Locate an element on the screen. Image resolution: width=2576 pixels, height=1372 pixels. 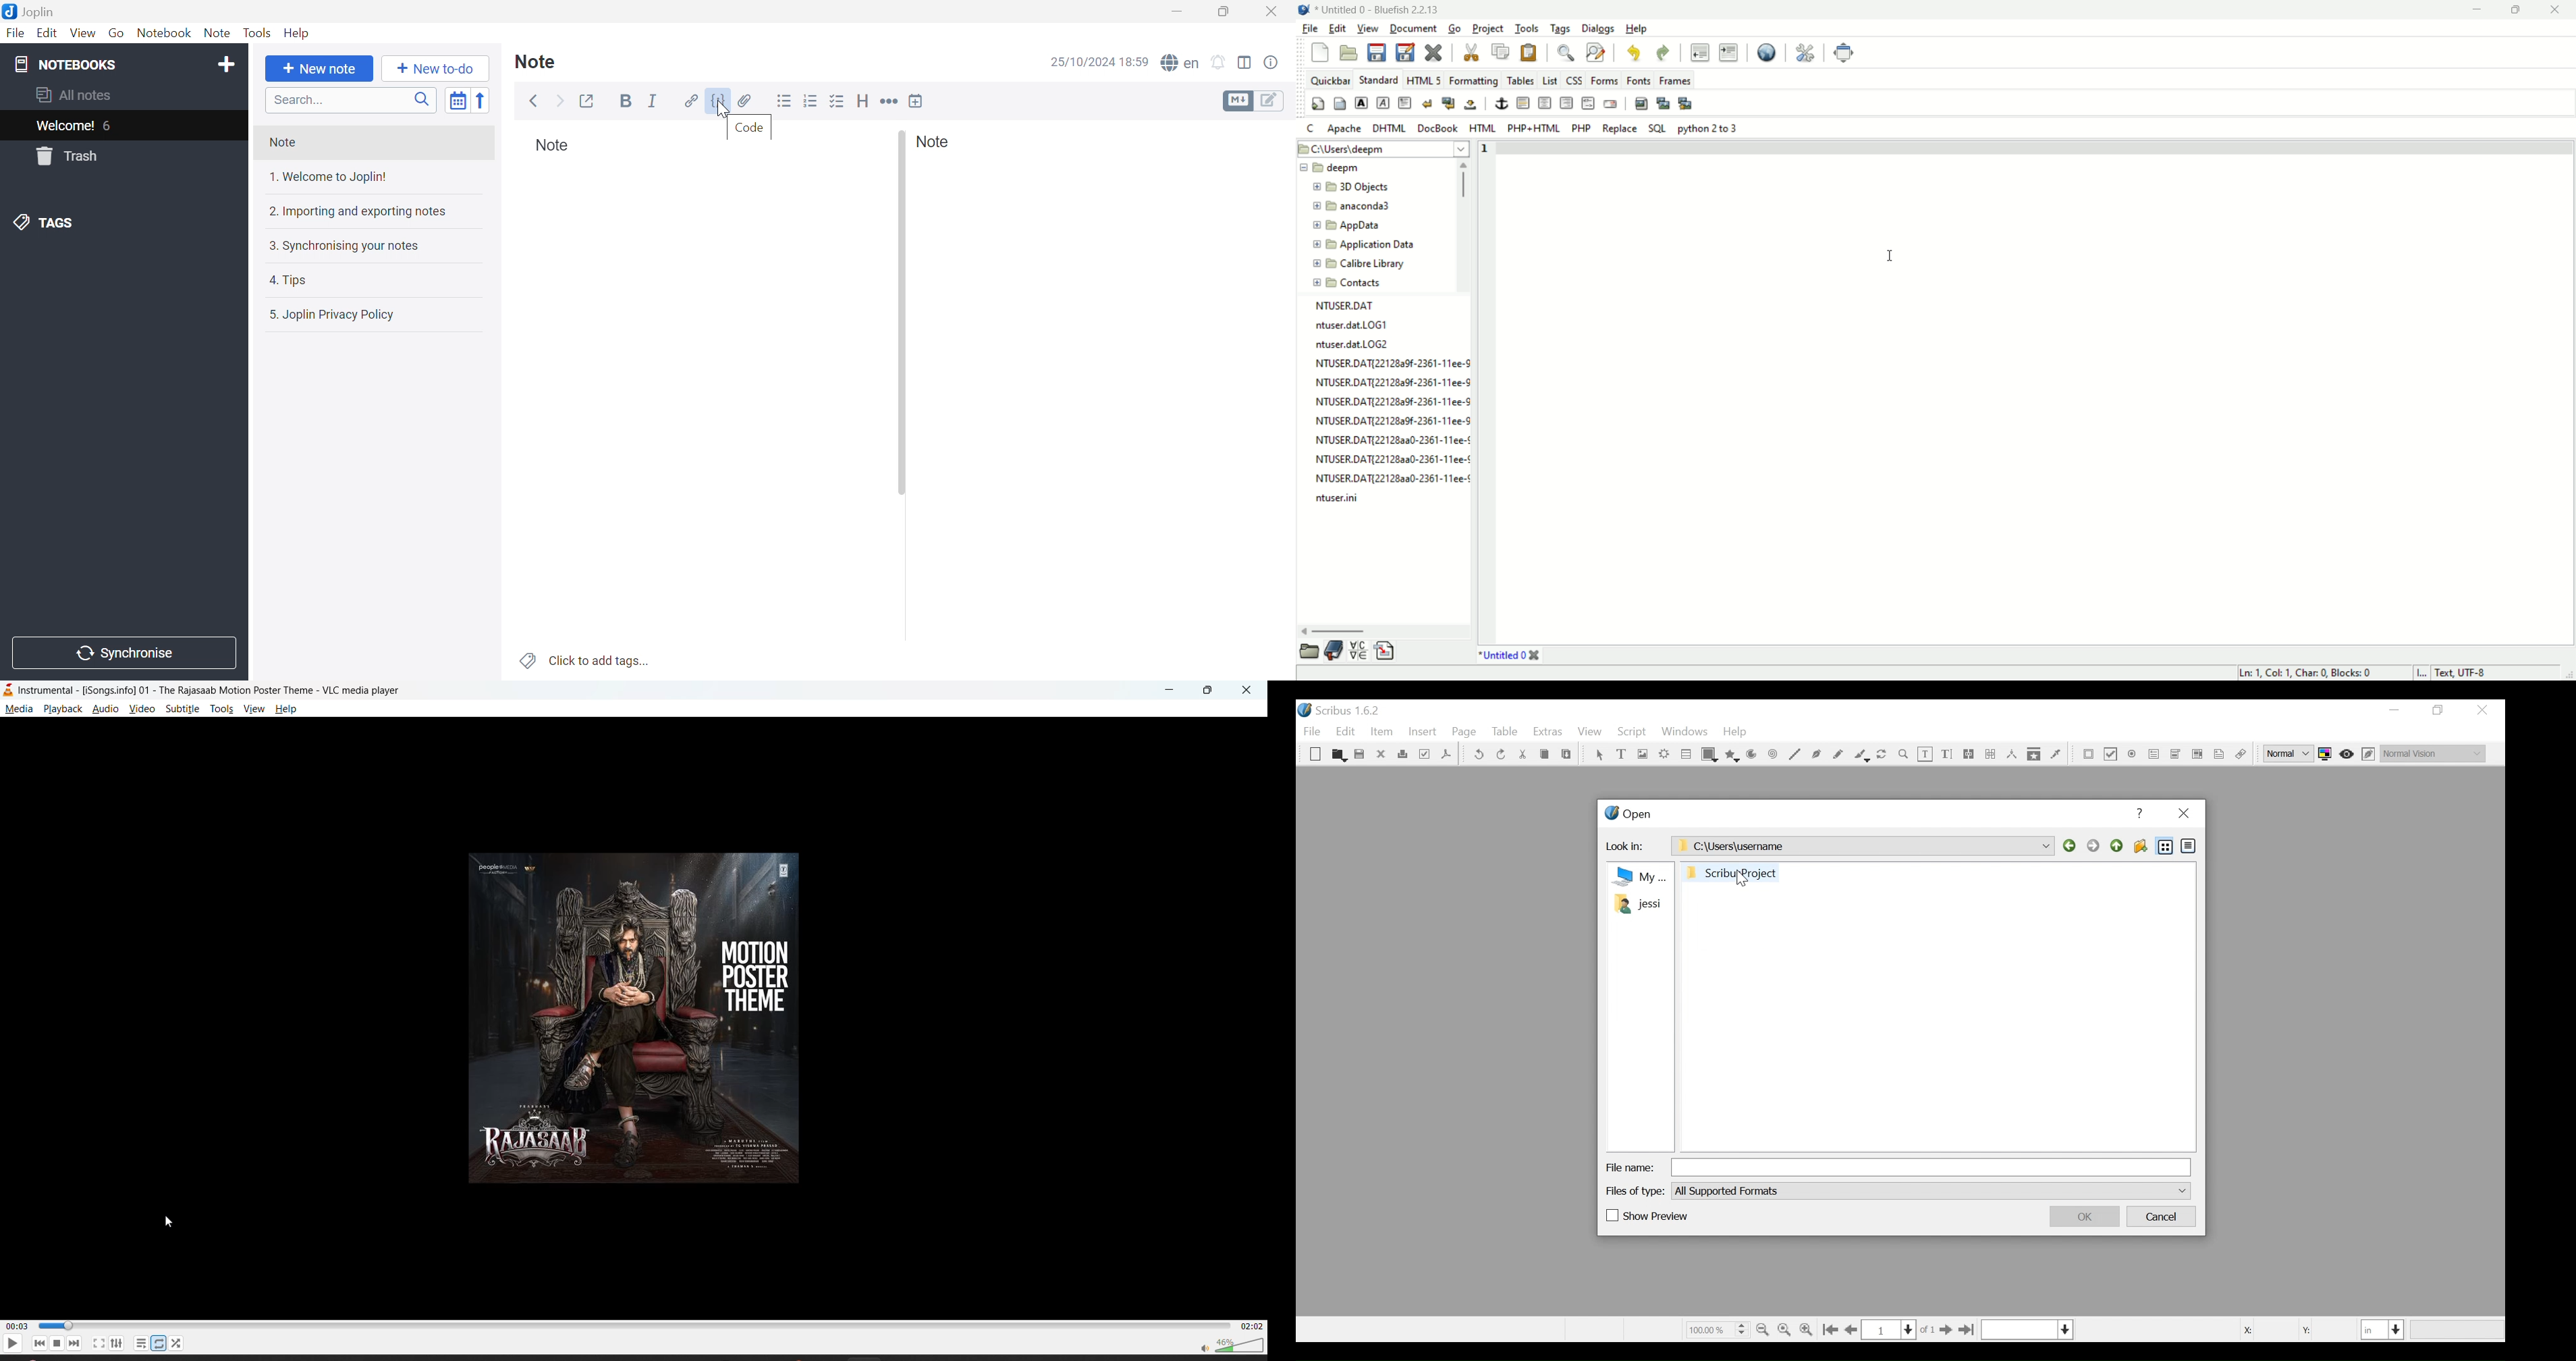
Note is located at coordinates (931, 141).